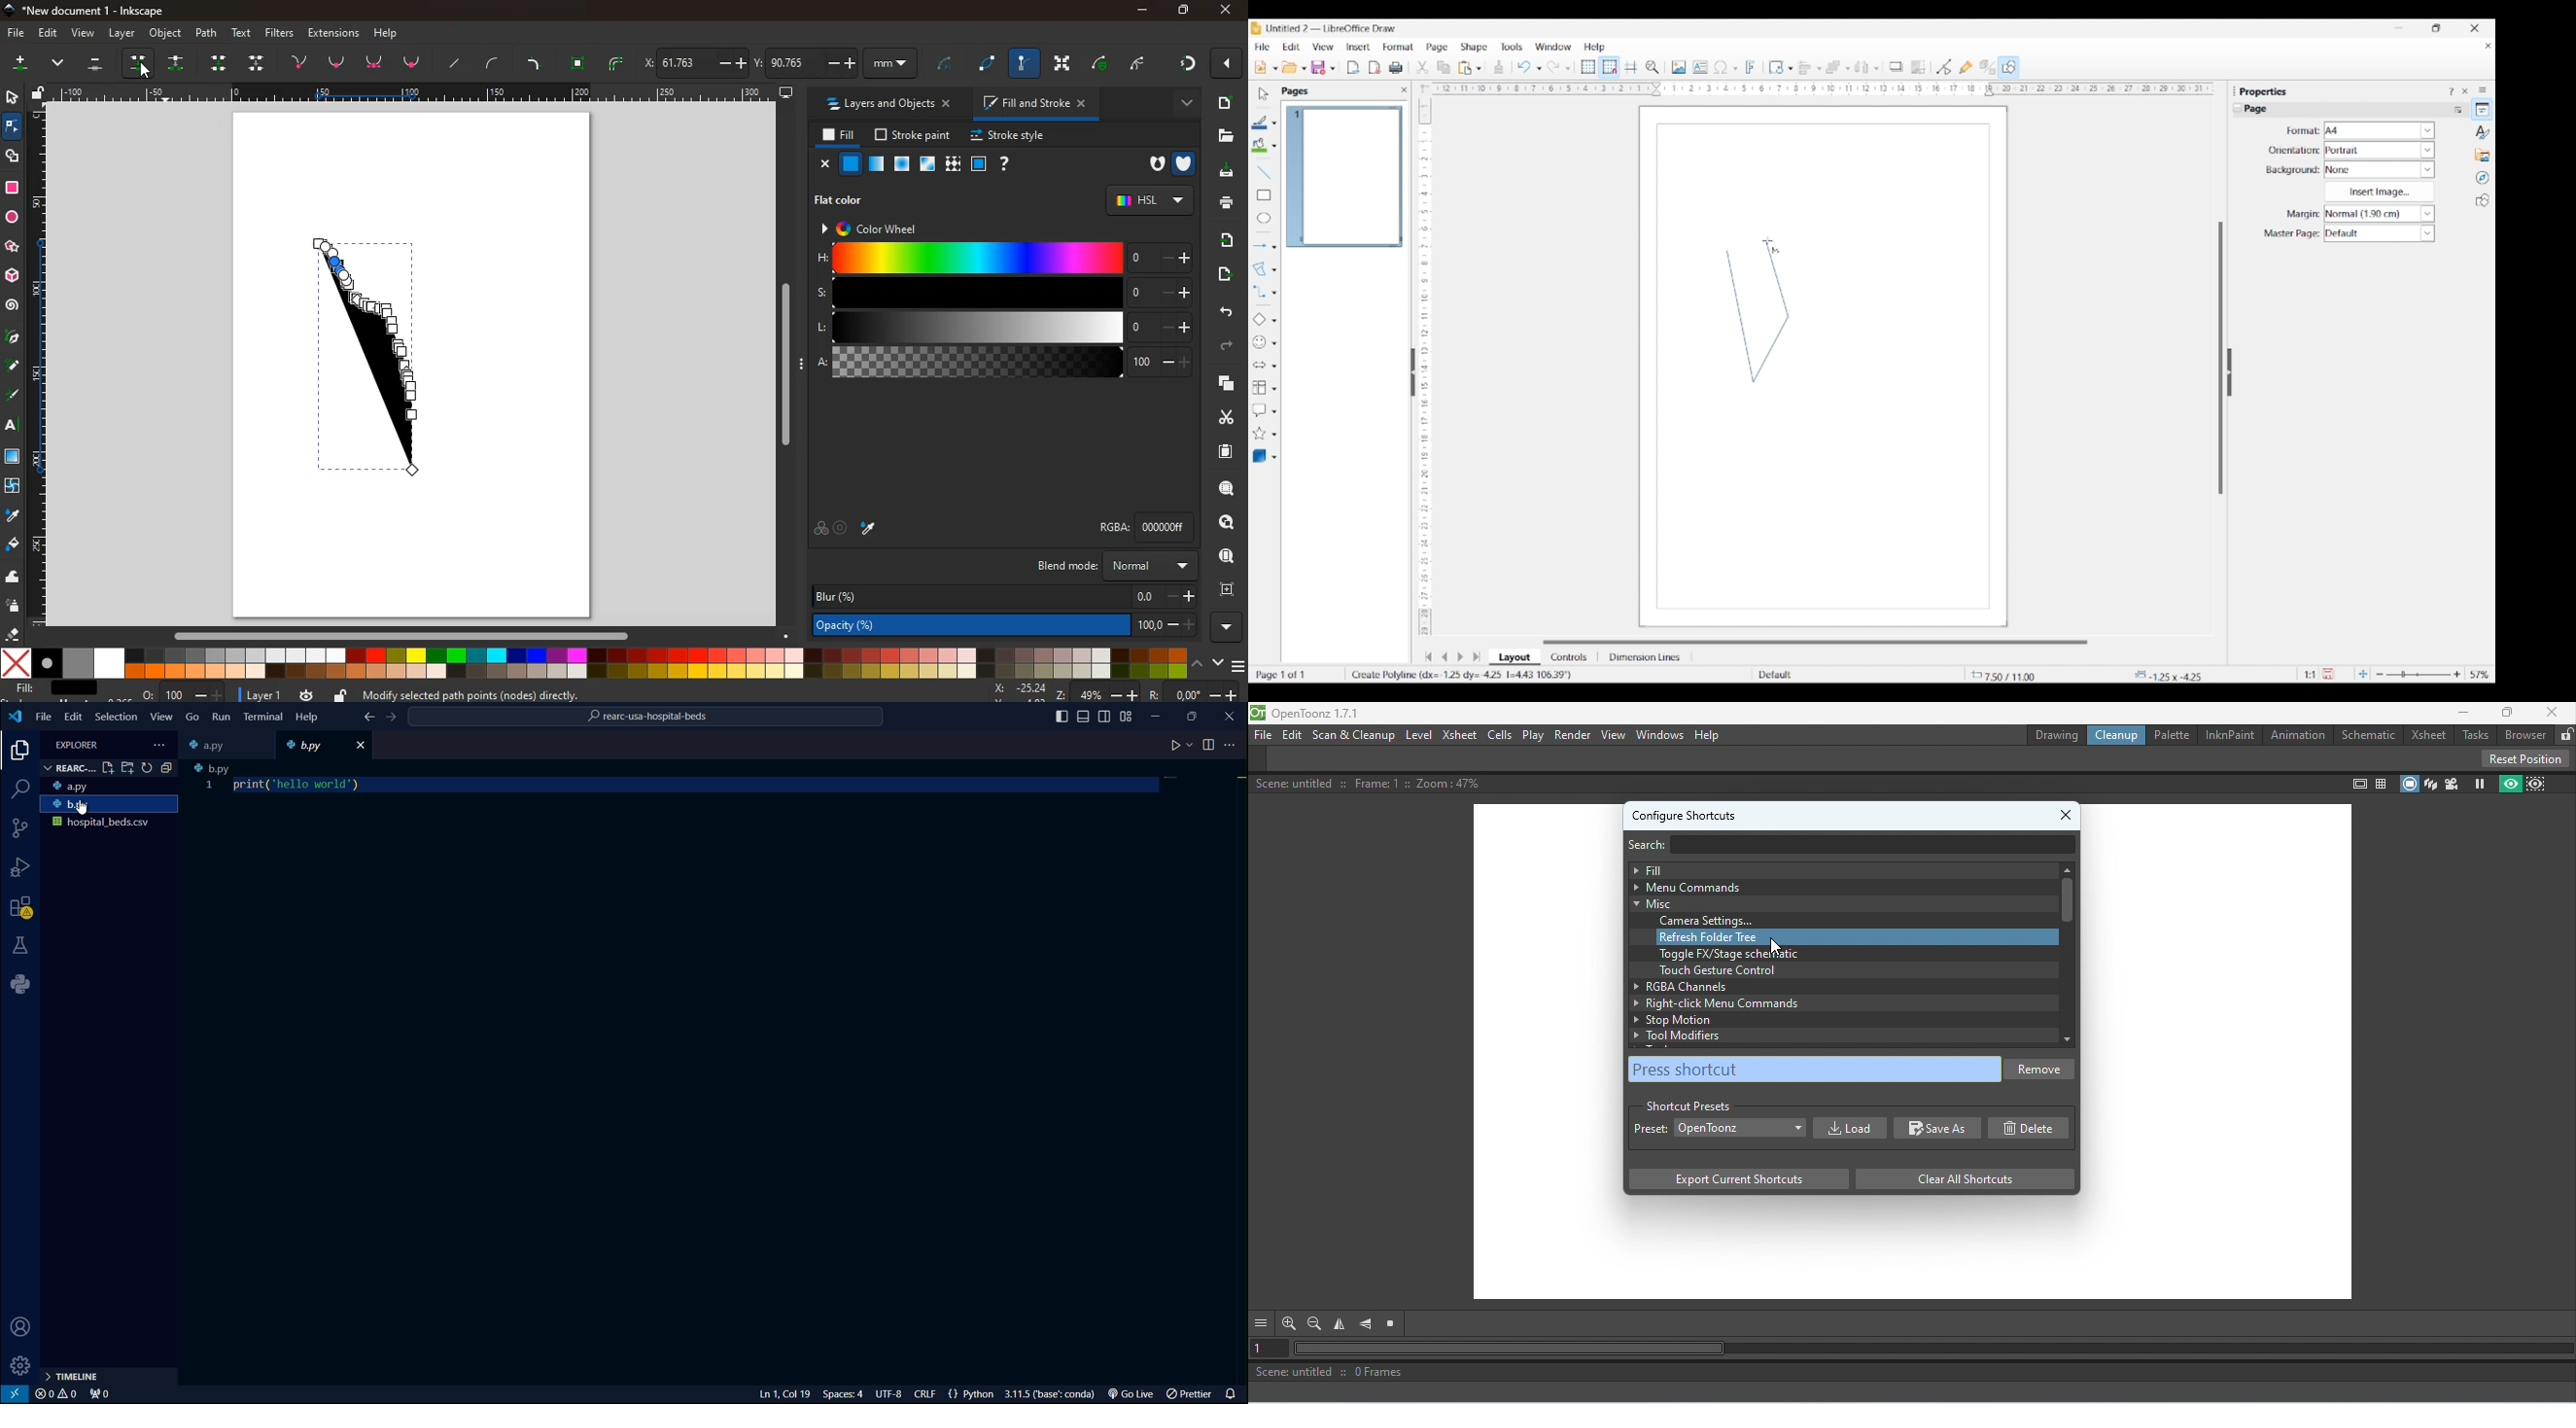 The image size is (2576, 1428). What do you see at coordinates (1259, 145) in the screenshot?
I see `Selected fill color` at bounding box center [1259, 145].